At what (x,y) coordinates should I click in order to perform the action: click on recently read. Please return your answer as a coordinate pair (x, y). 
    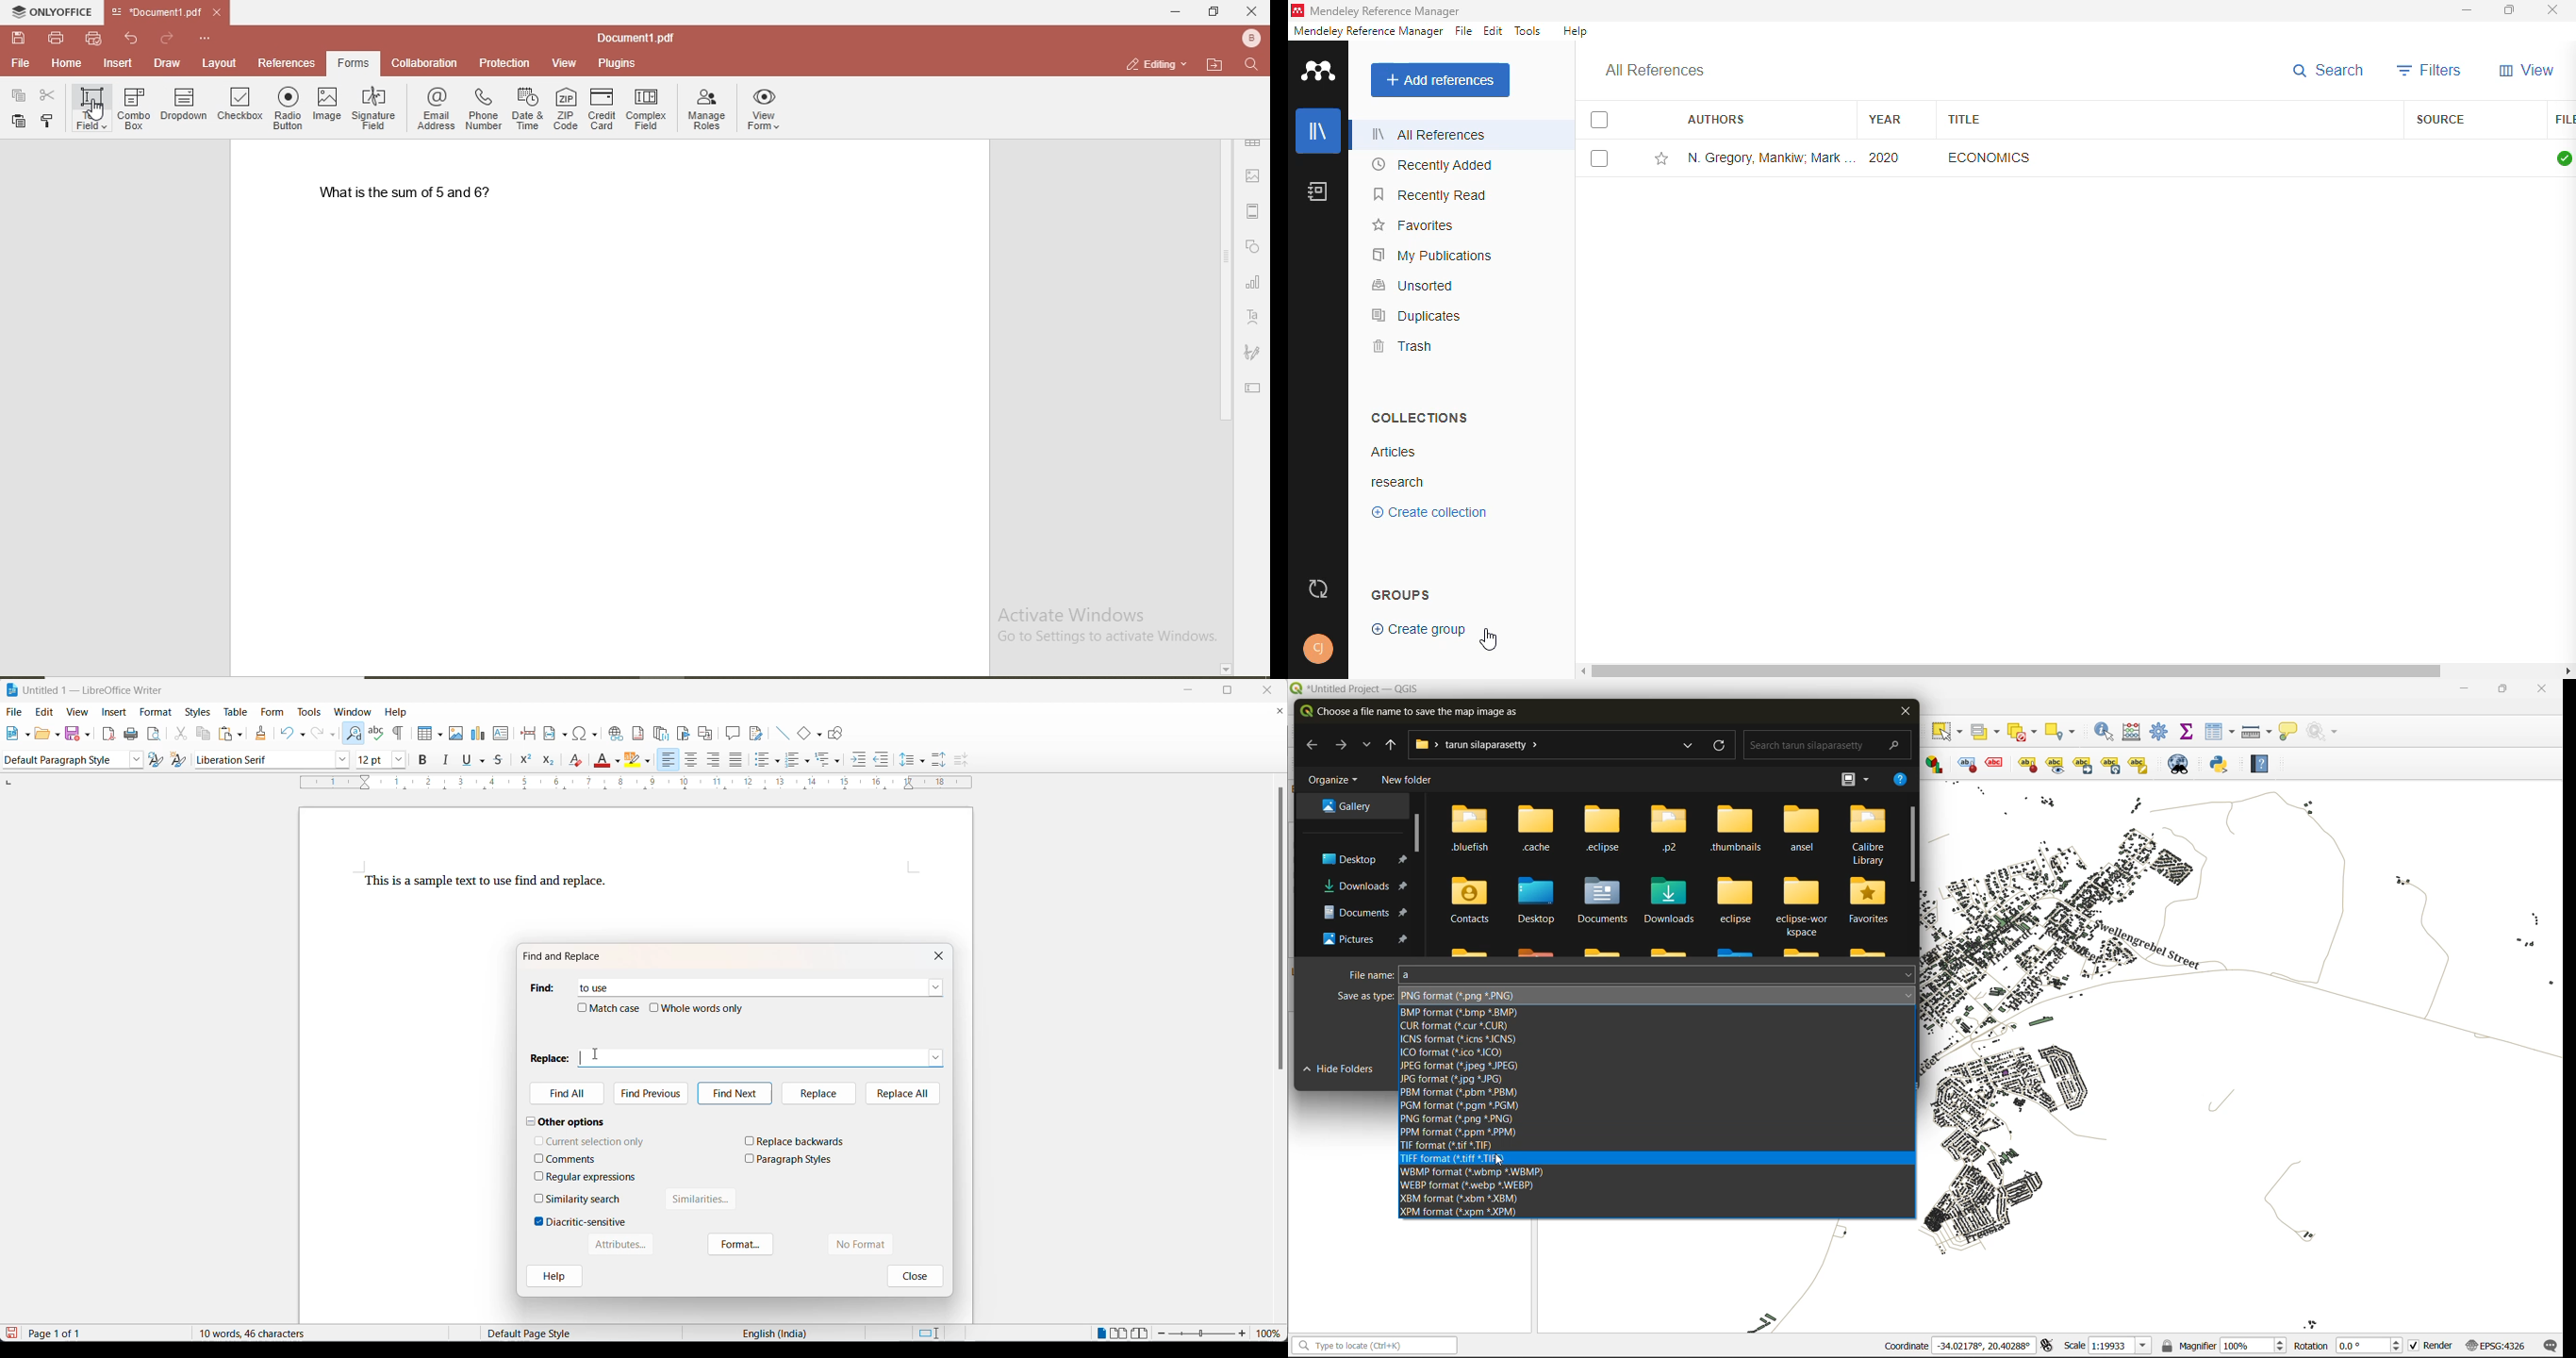
    Looking at the image, I should click on (1430, 194).